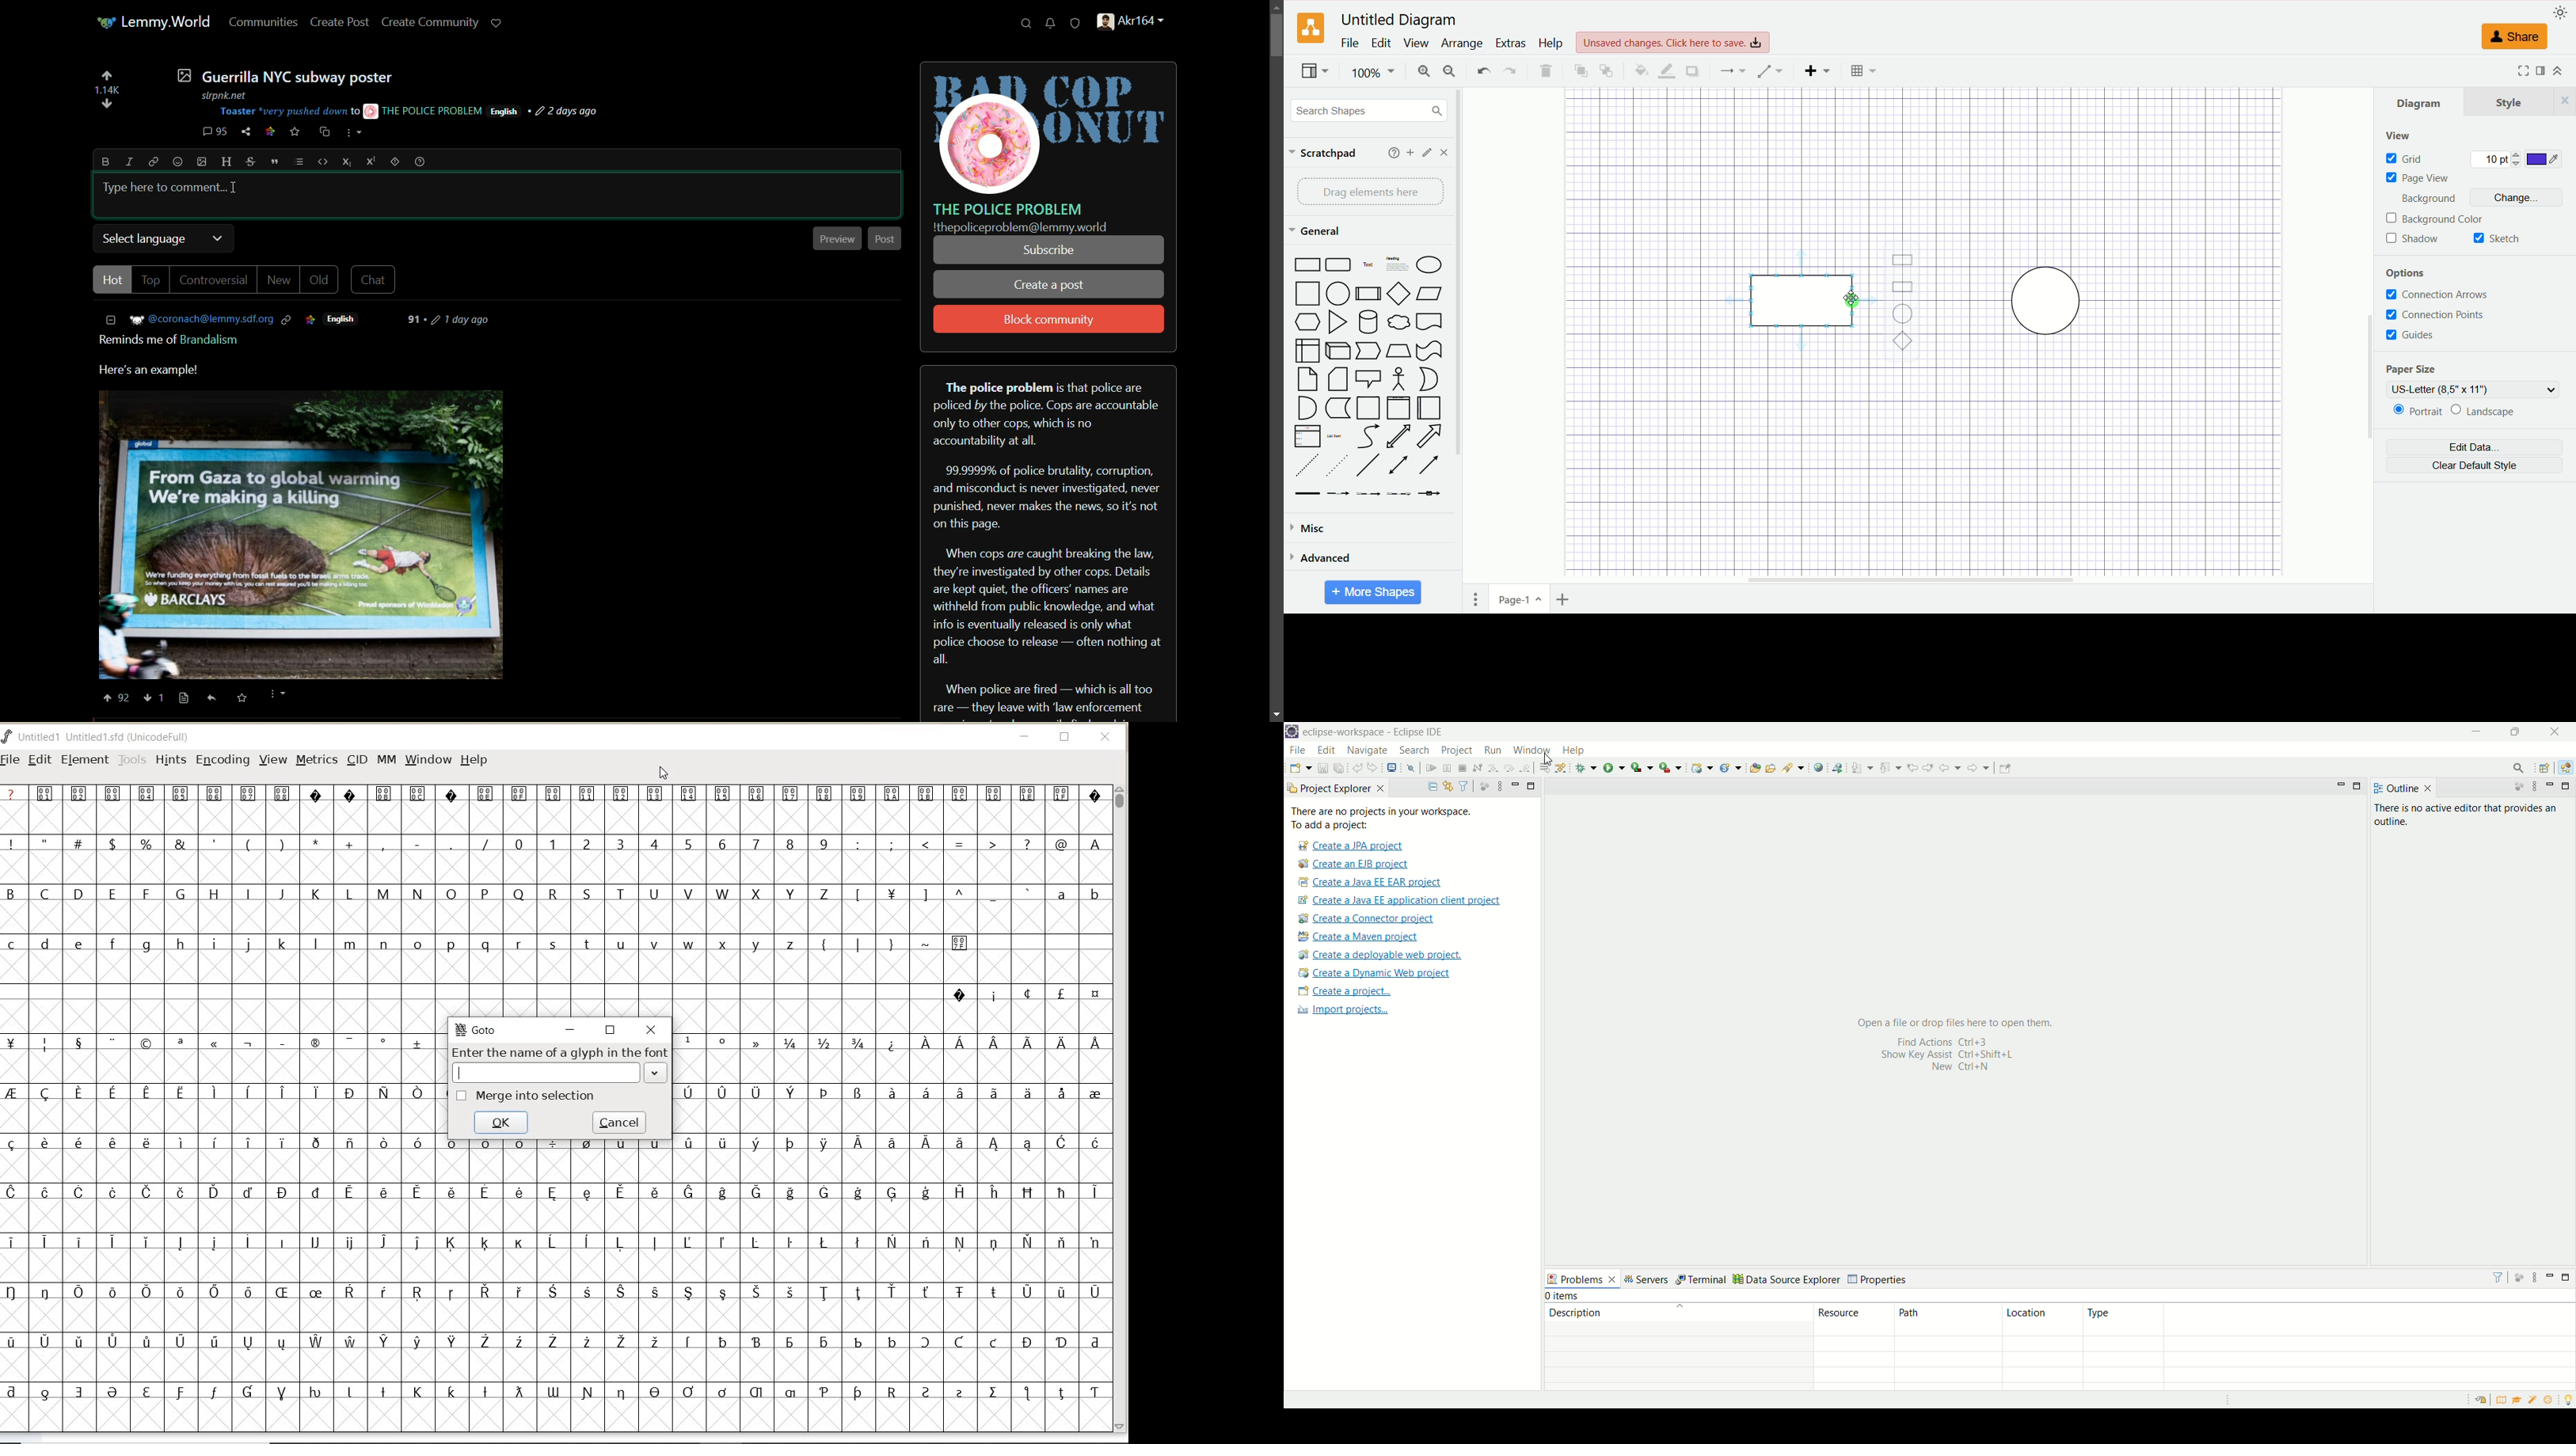 Image resolution: width=2576 pixels, height=1456 pixels. Describe the element at coordinates (2434, 314) in the screenshot. I see `connection points` at that location.